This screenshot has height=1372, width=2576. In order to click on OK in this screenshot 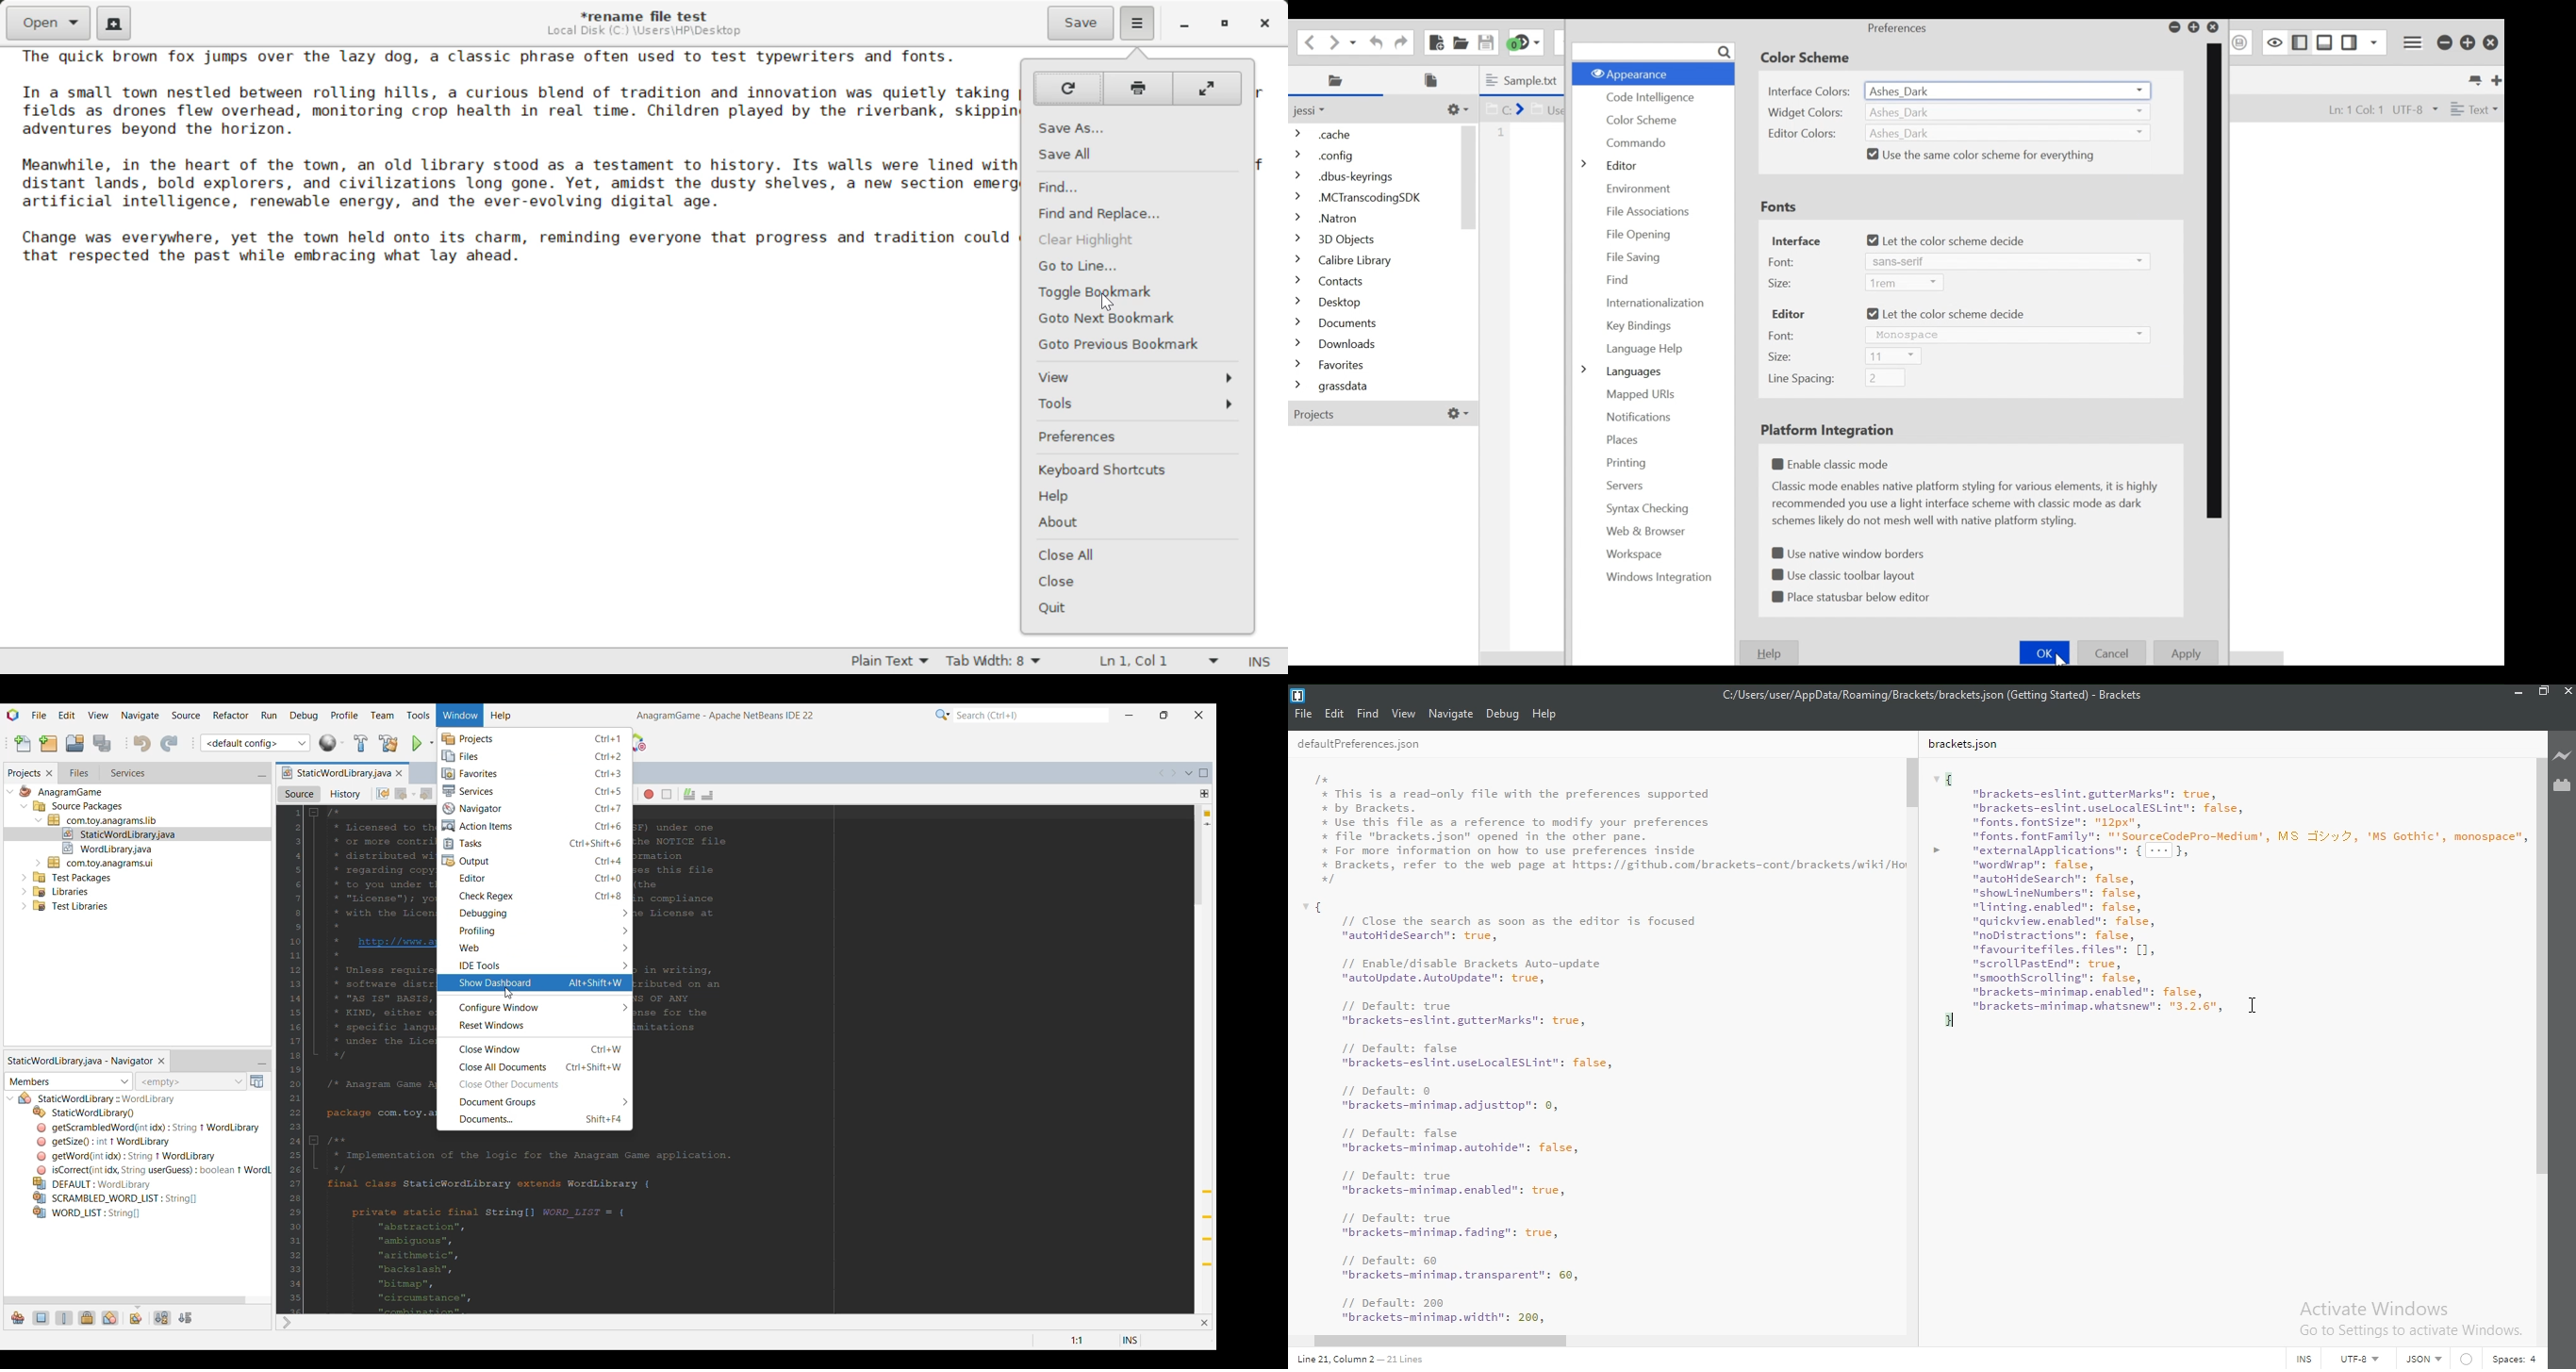, I will do `click(2045, 652)`.